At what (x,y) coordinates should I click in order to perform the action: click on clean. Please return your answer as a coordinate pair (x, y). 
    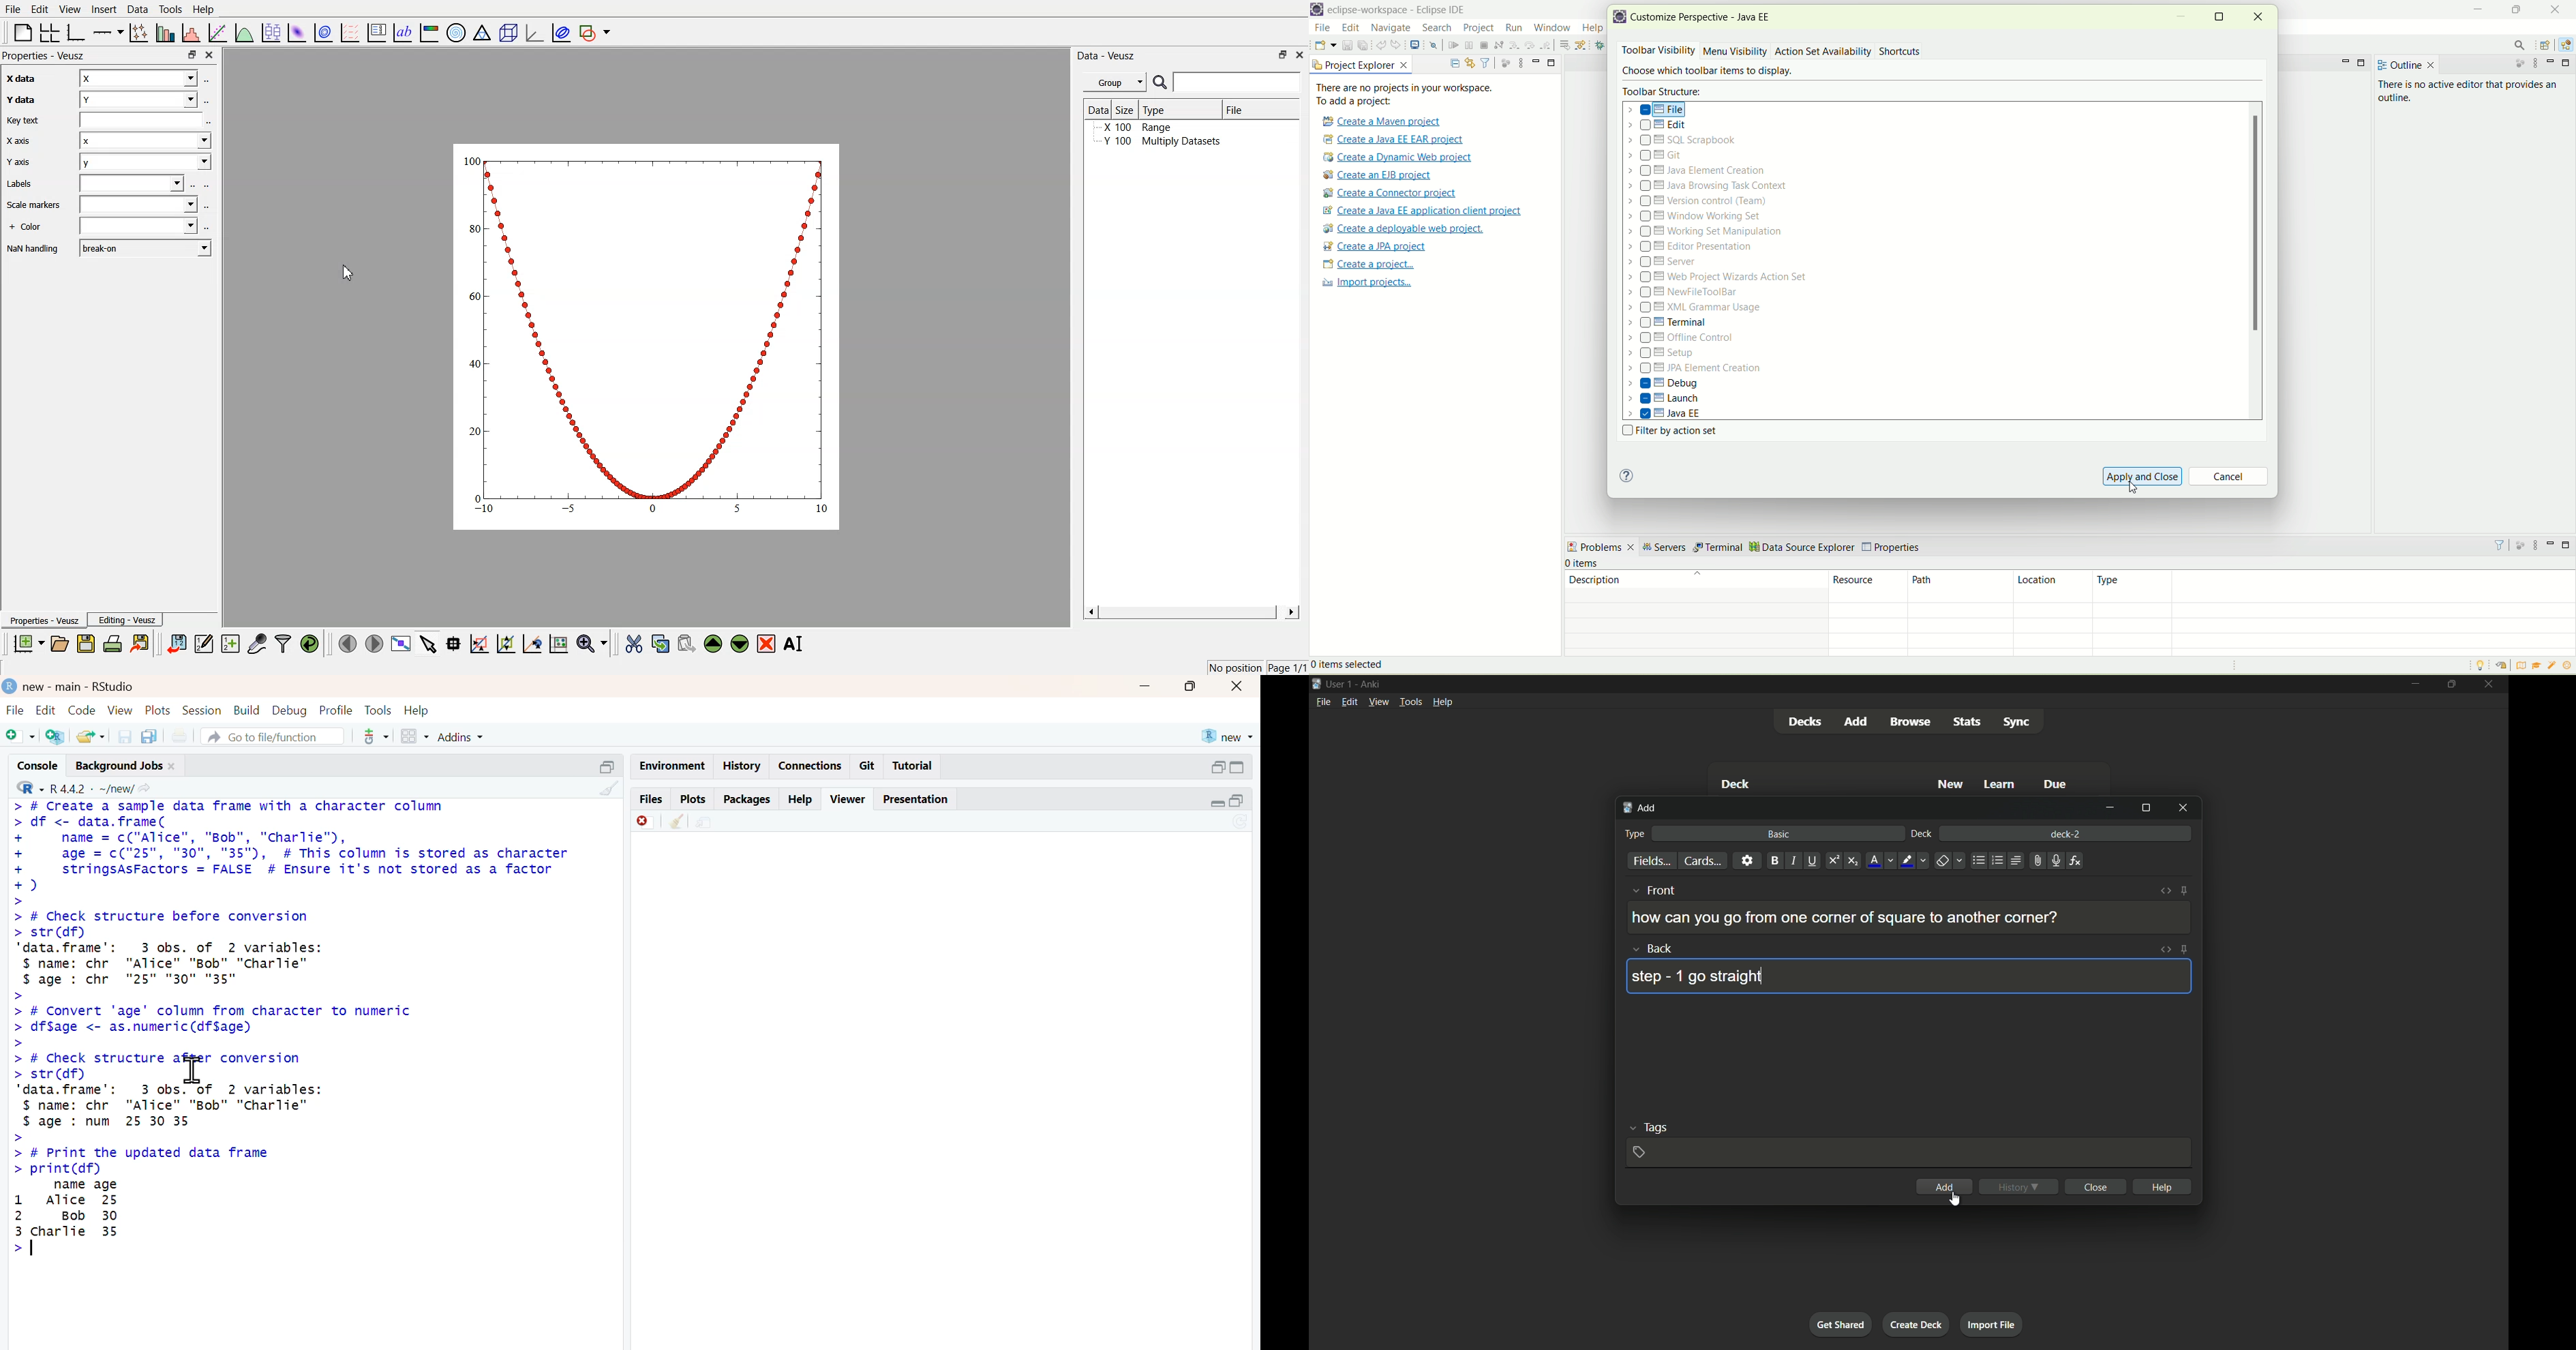
    Looking at the image, I should click on (611, 789).